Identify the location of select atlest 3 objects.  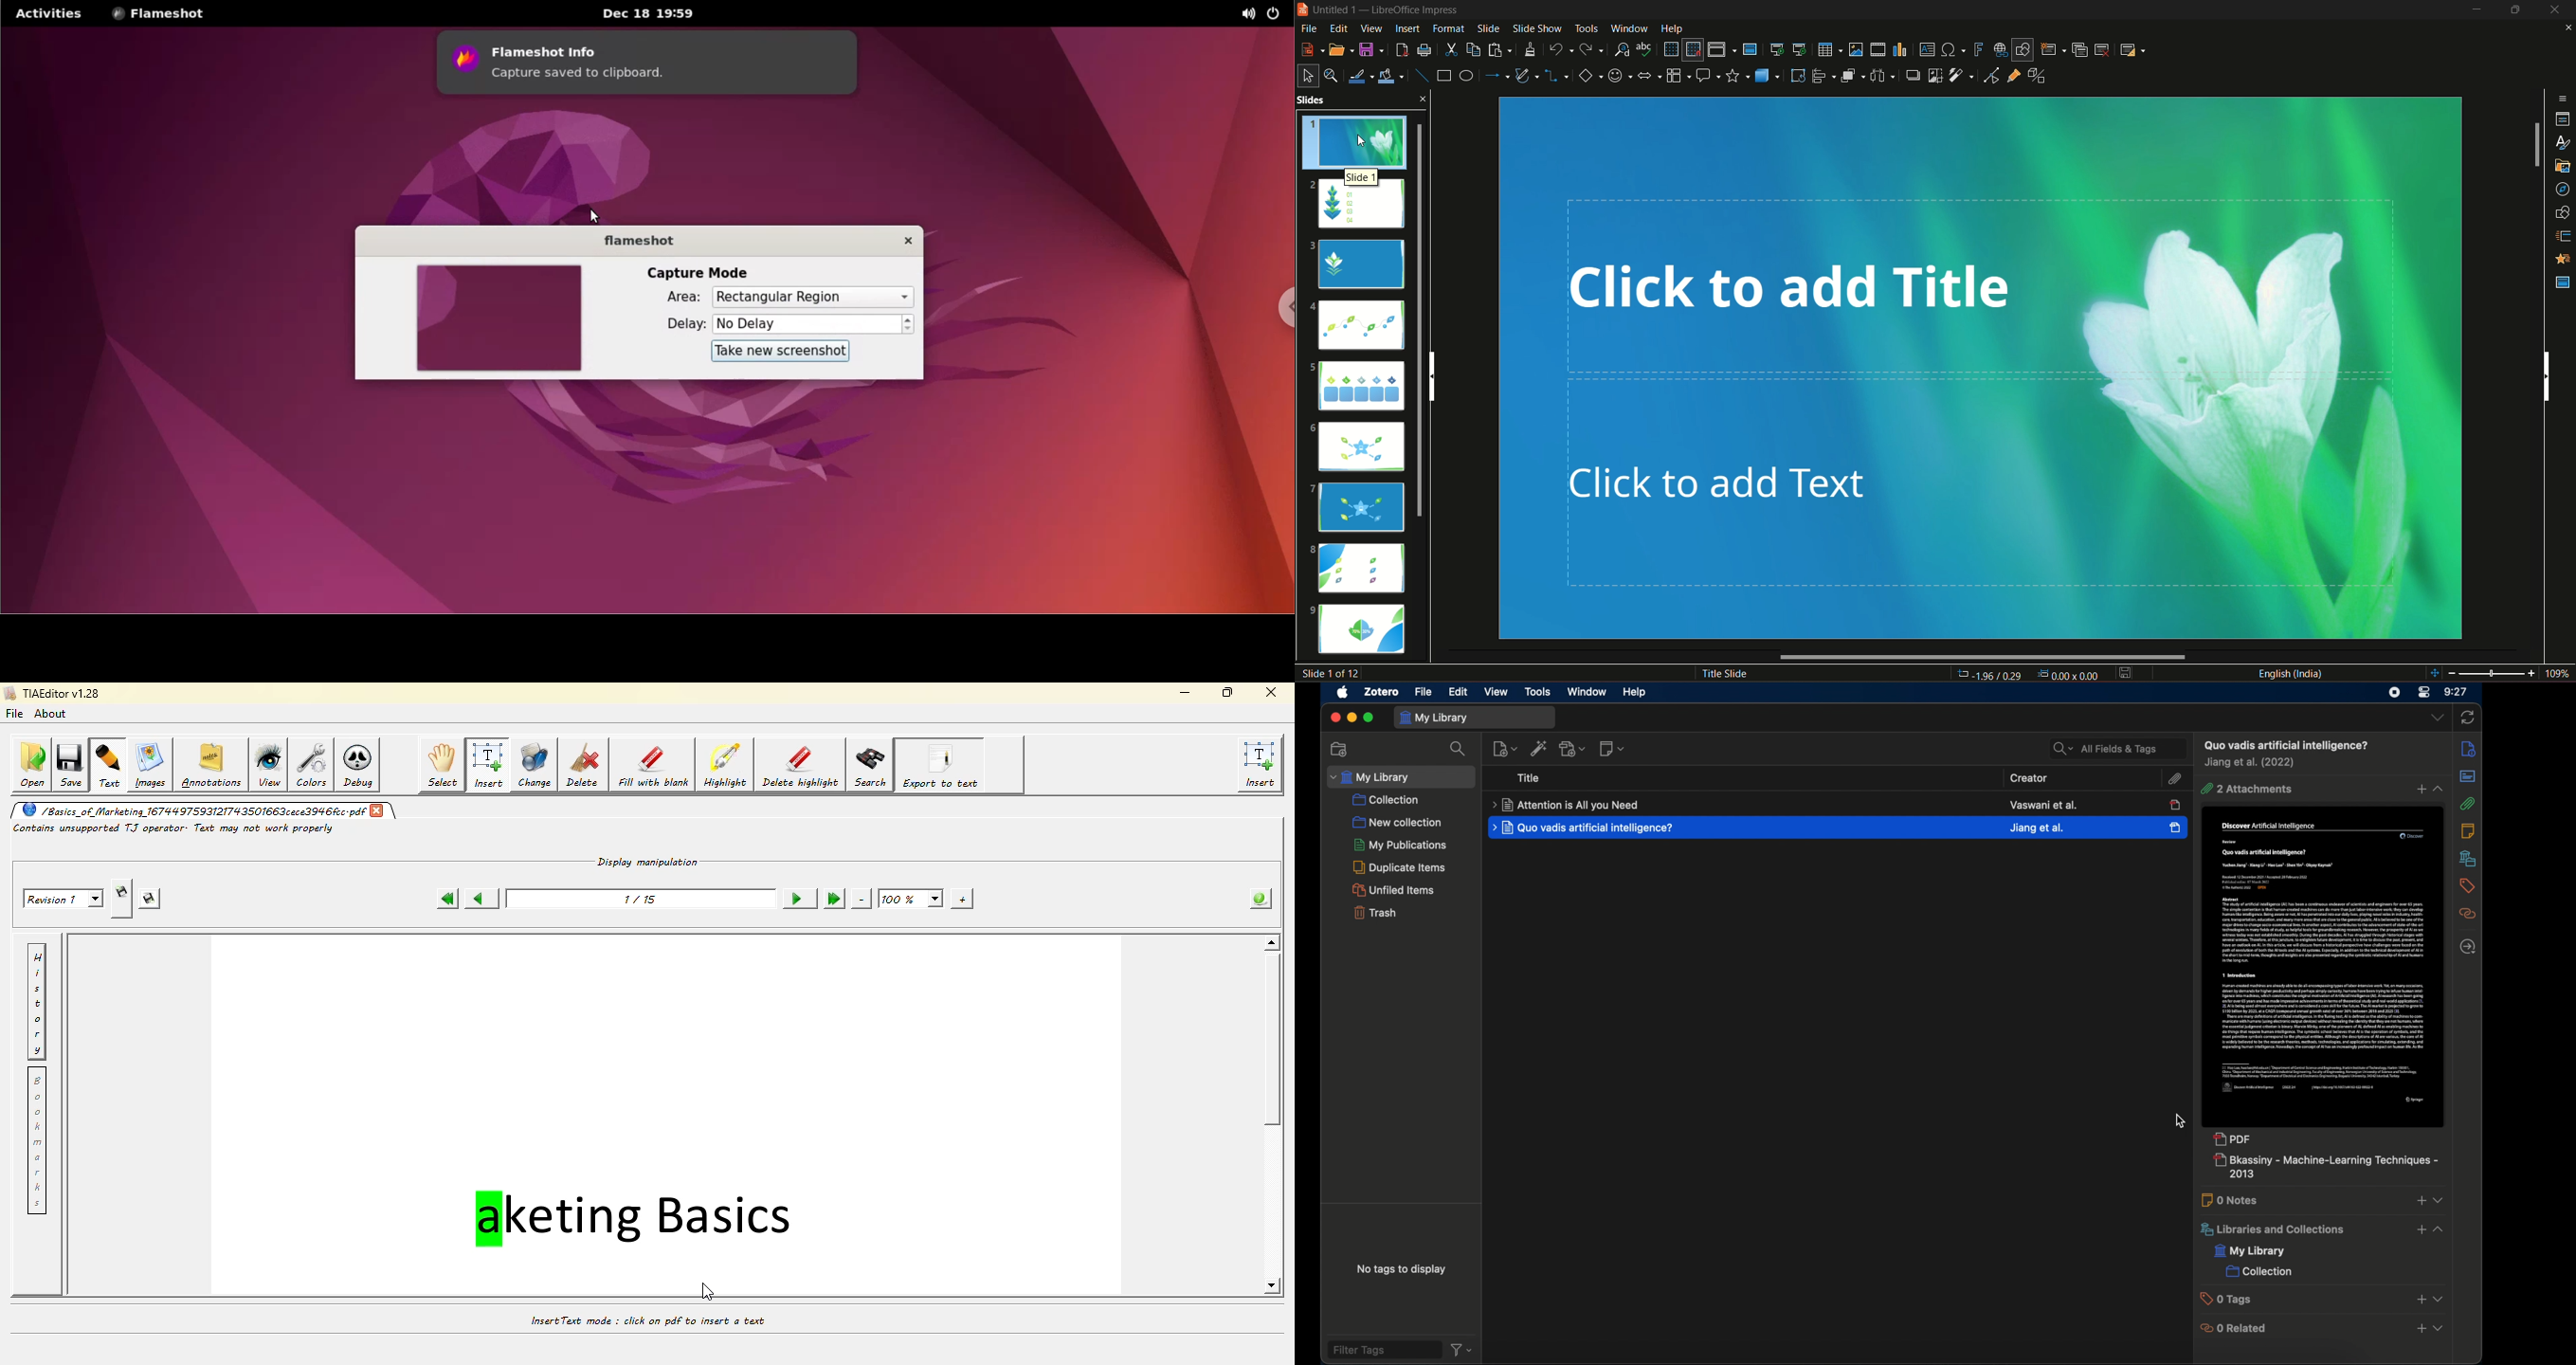
(1885, 75).